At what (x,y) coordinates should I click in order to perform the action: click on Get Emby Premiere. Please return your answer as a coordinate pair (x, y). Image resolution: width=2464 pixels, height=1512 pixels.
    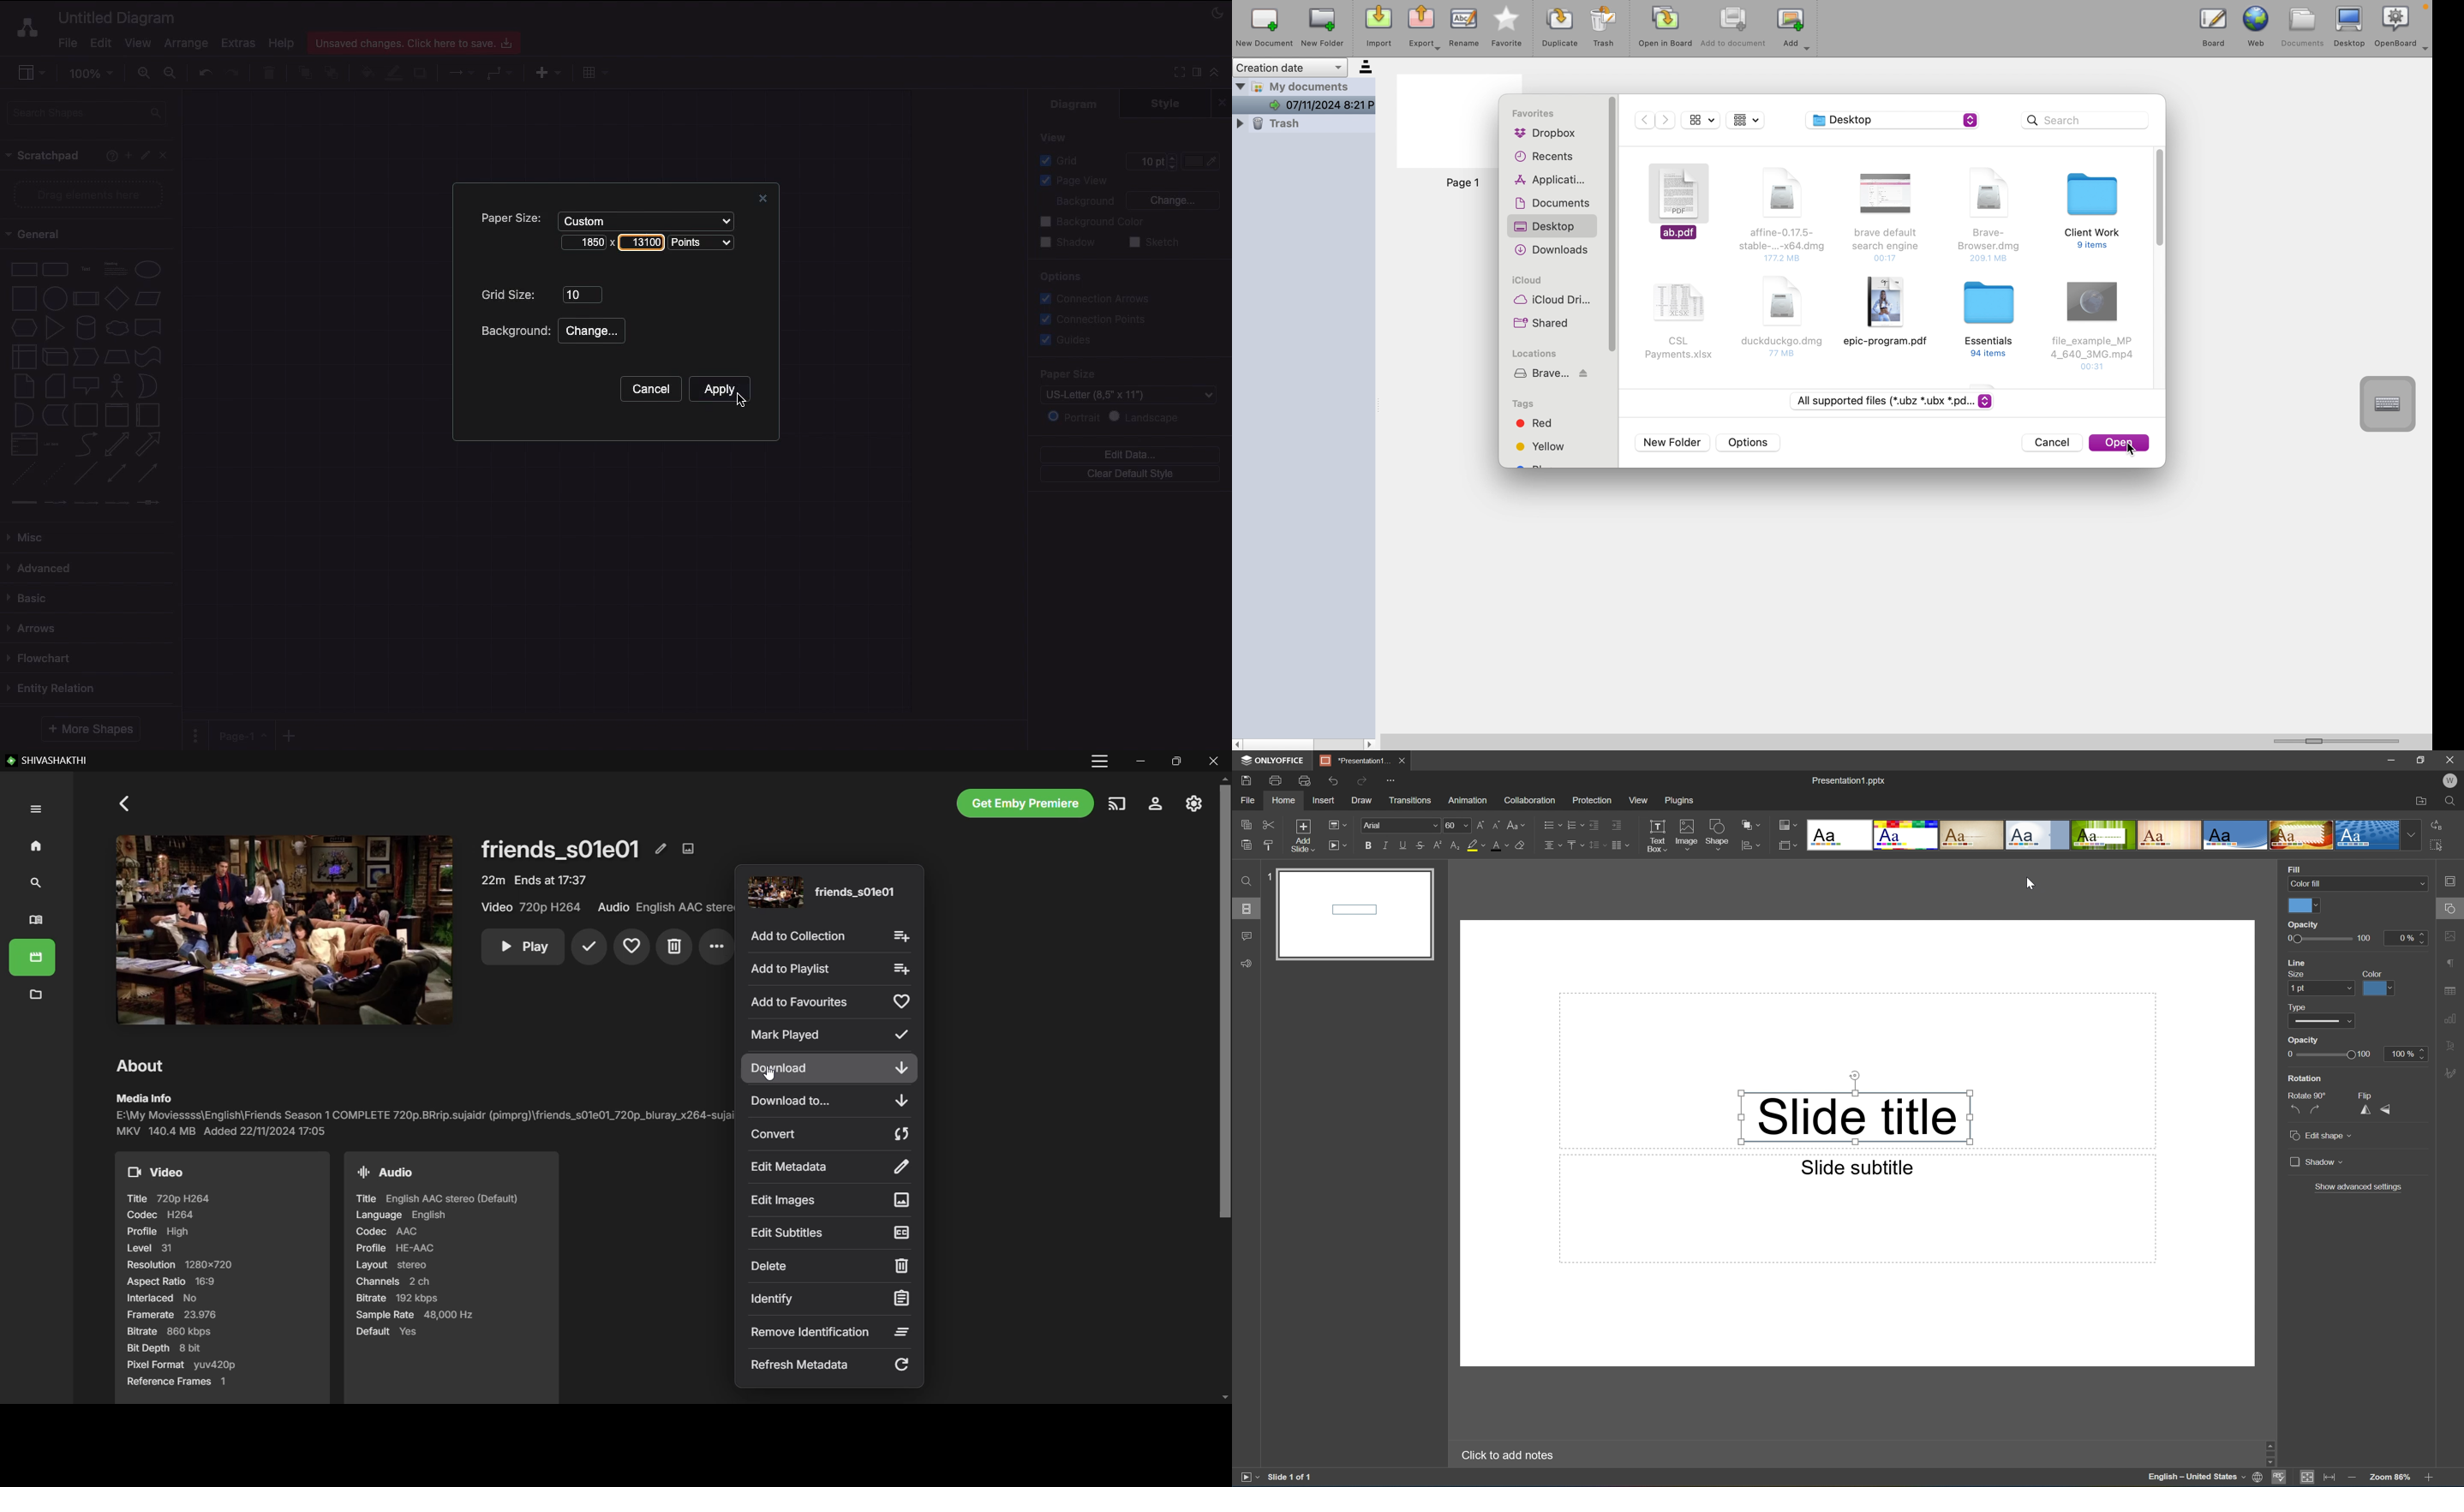
    Looking at the image, I should click on (1025, 803).